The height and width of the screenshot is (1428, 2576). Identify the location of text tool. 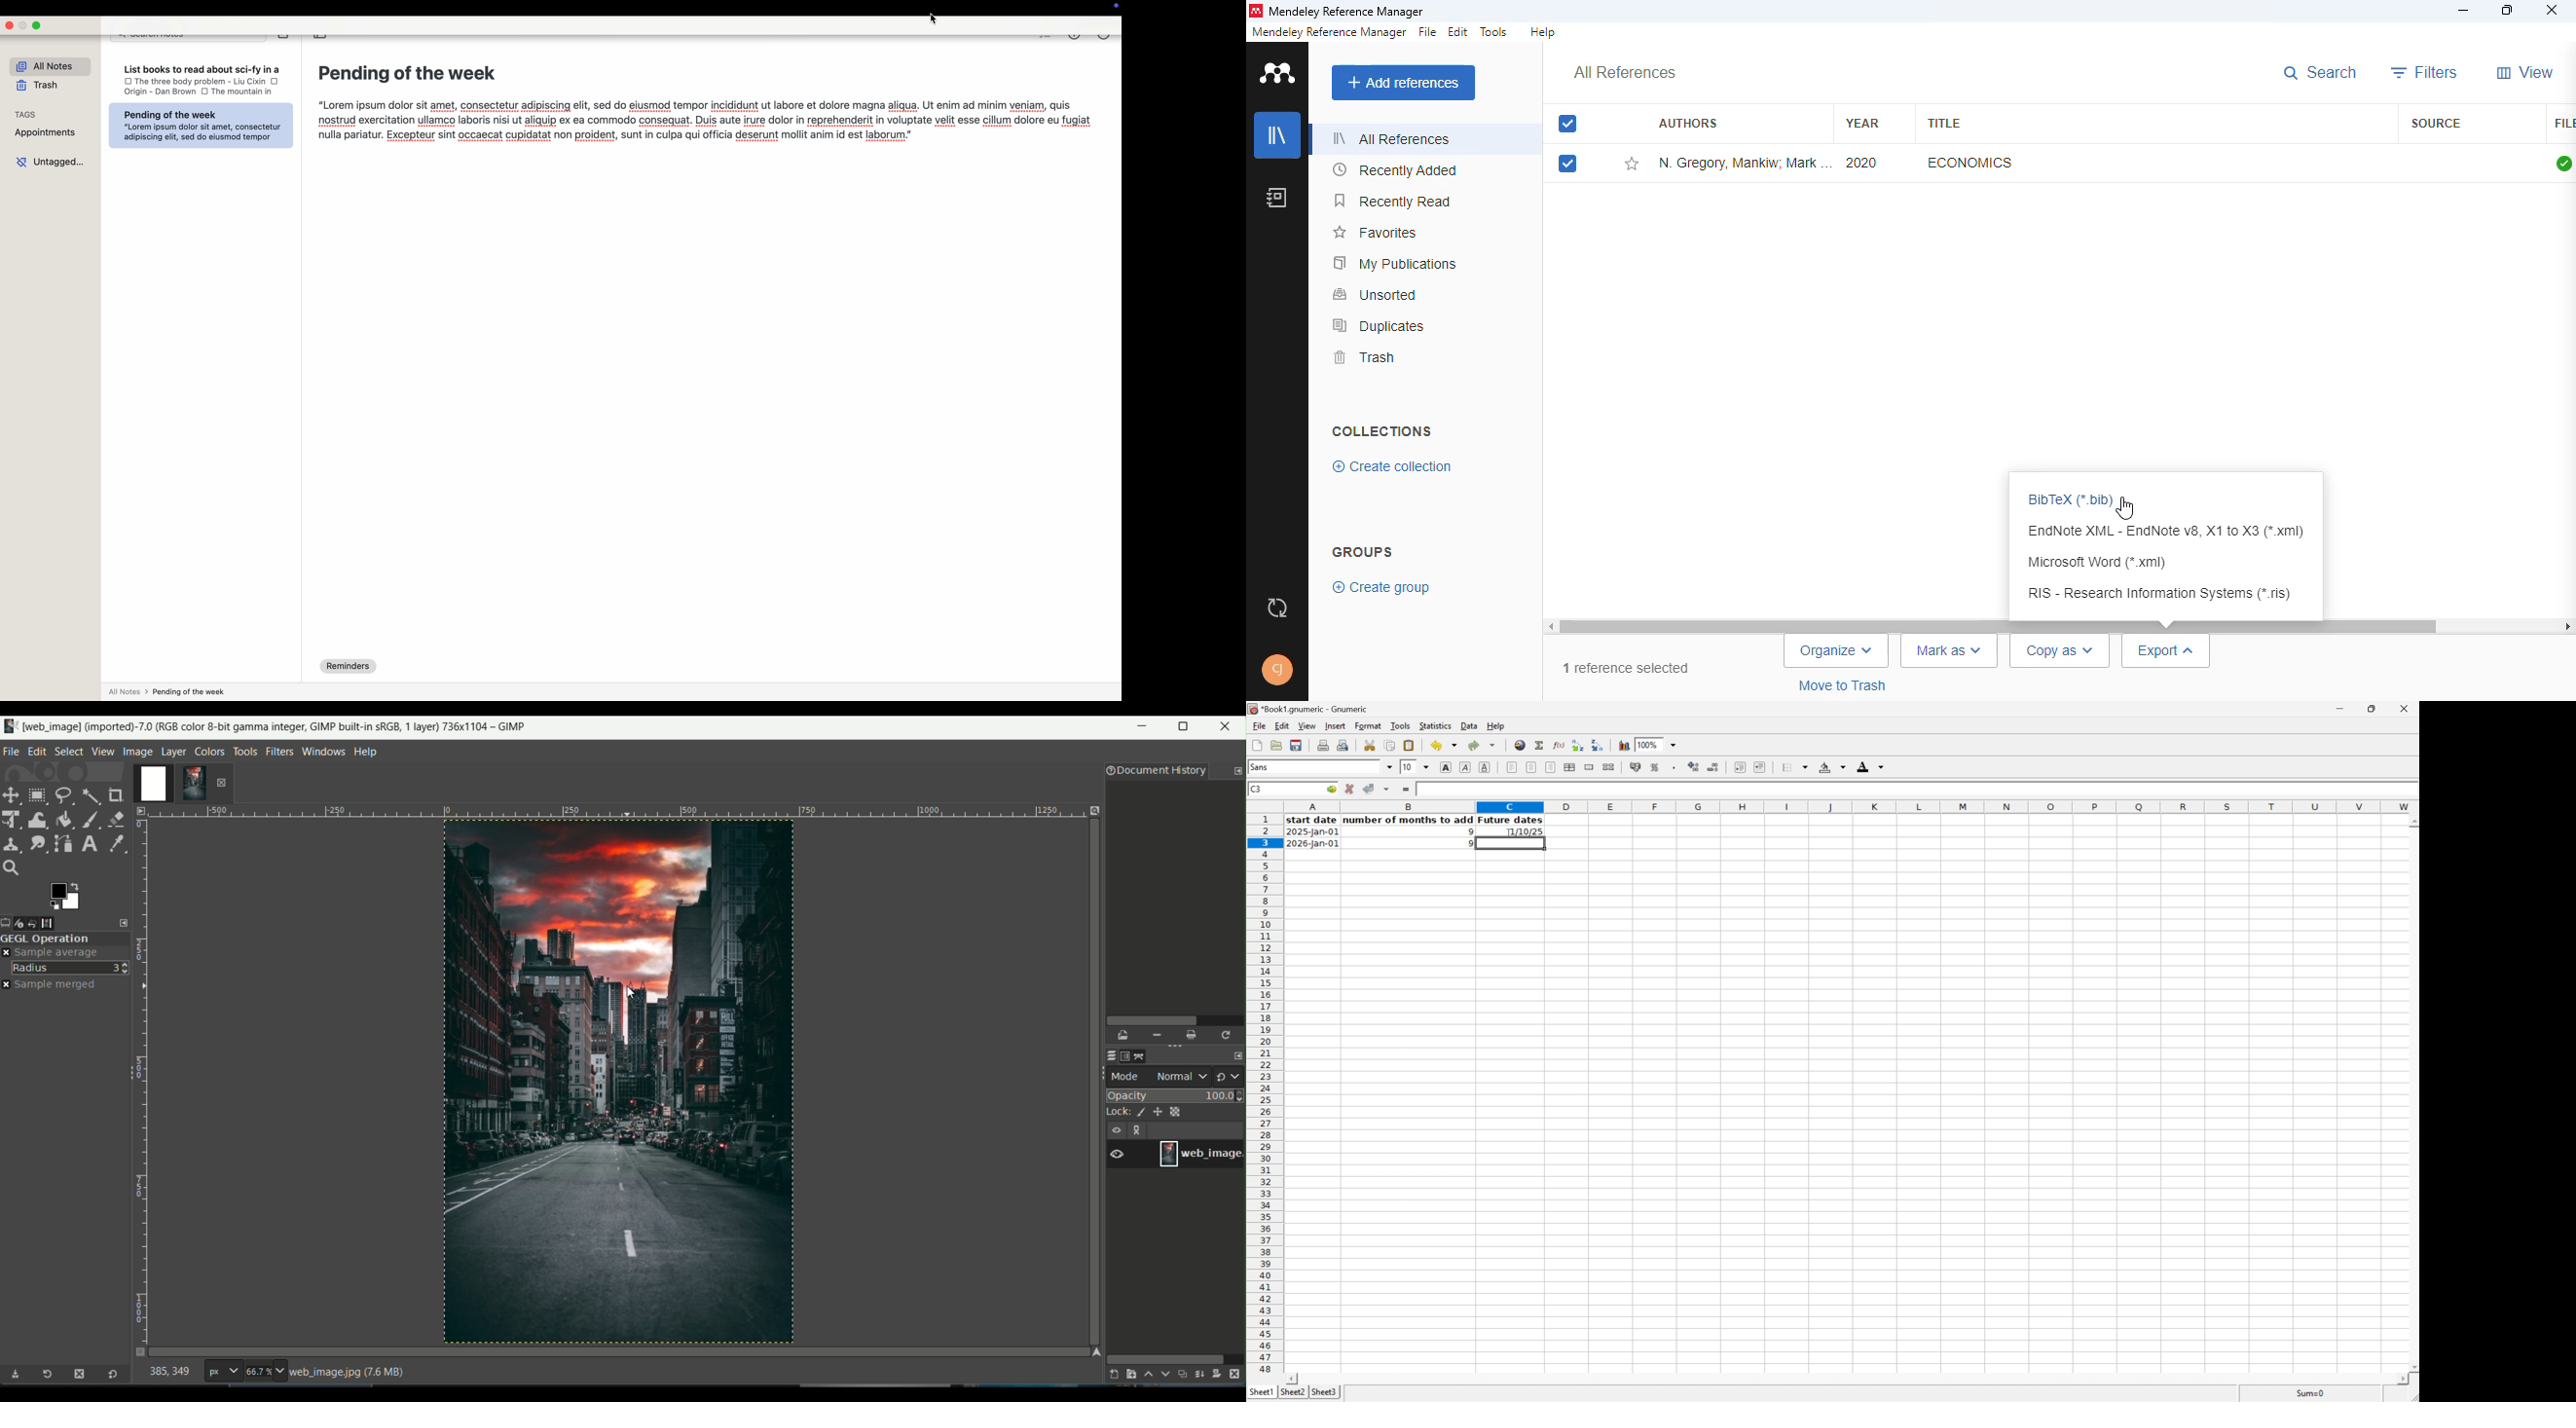
(88, 844).